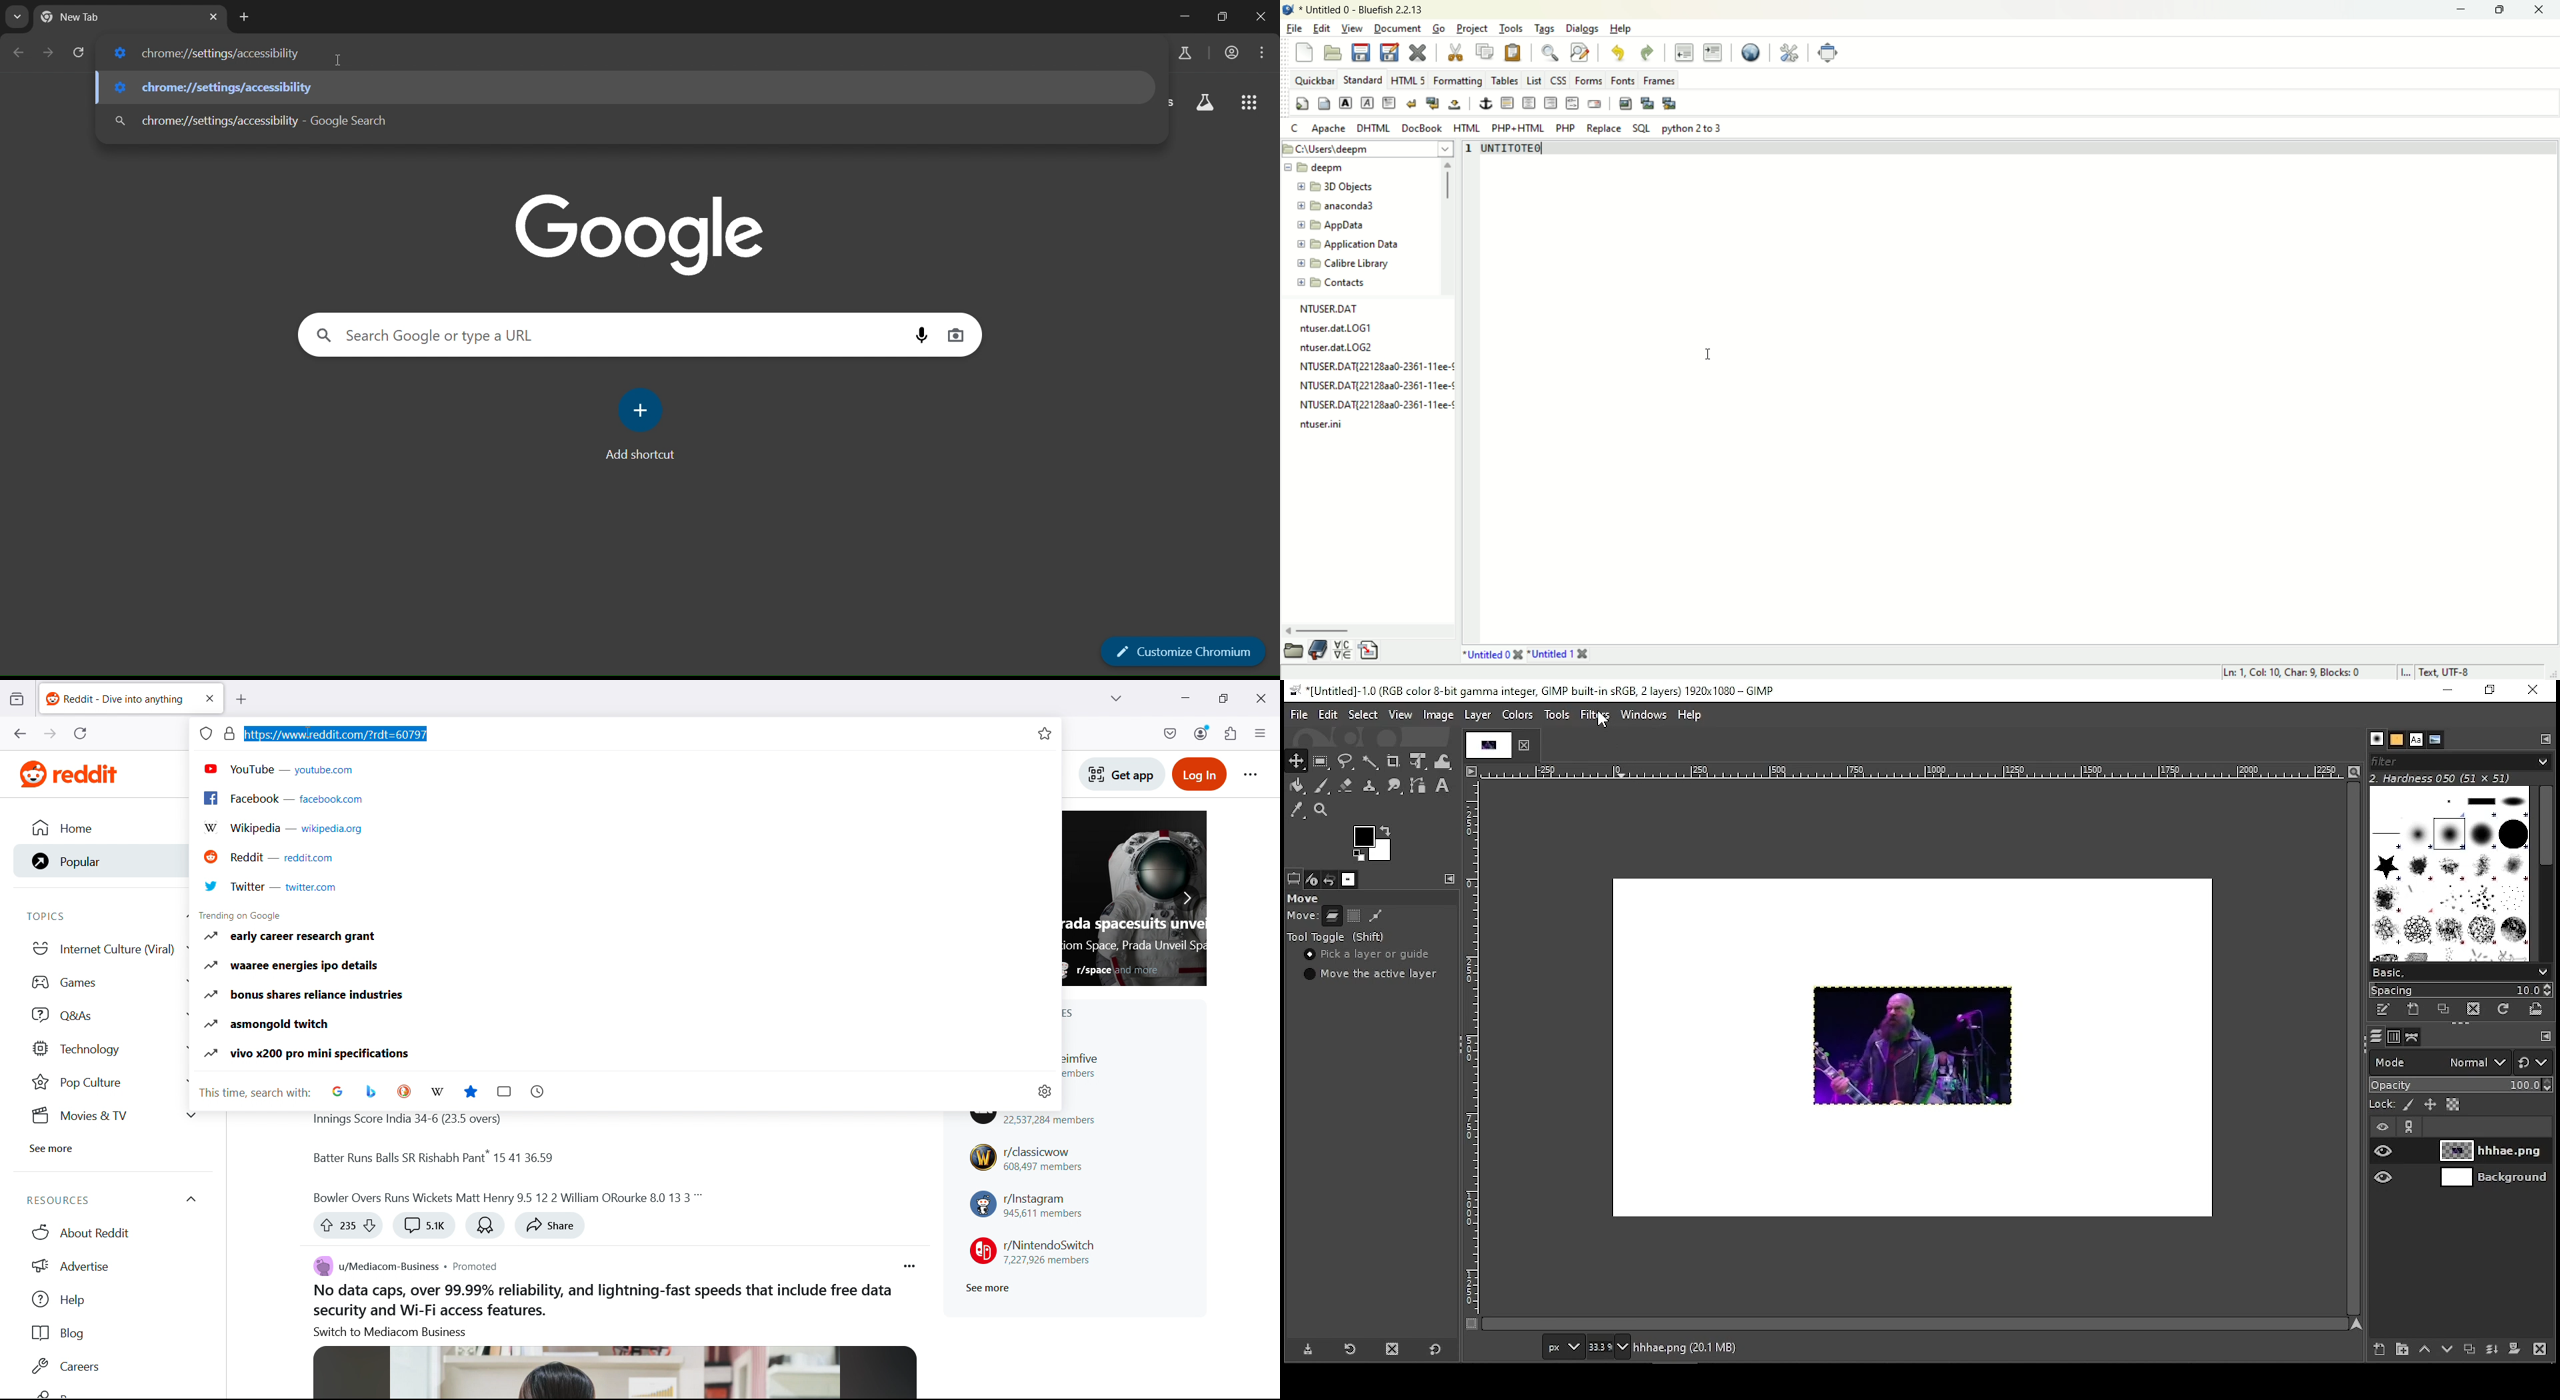 The image size is (2576, 1400). What do you see at coordinates (1370, 763) in the screenshot?
I see `fuzzy selection tool` at bounding box center [1370, 763].